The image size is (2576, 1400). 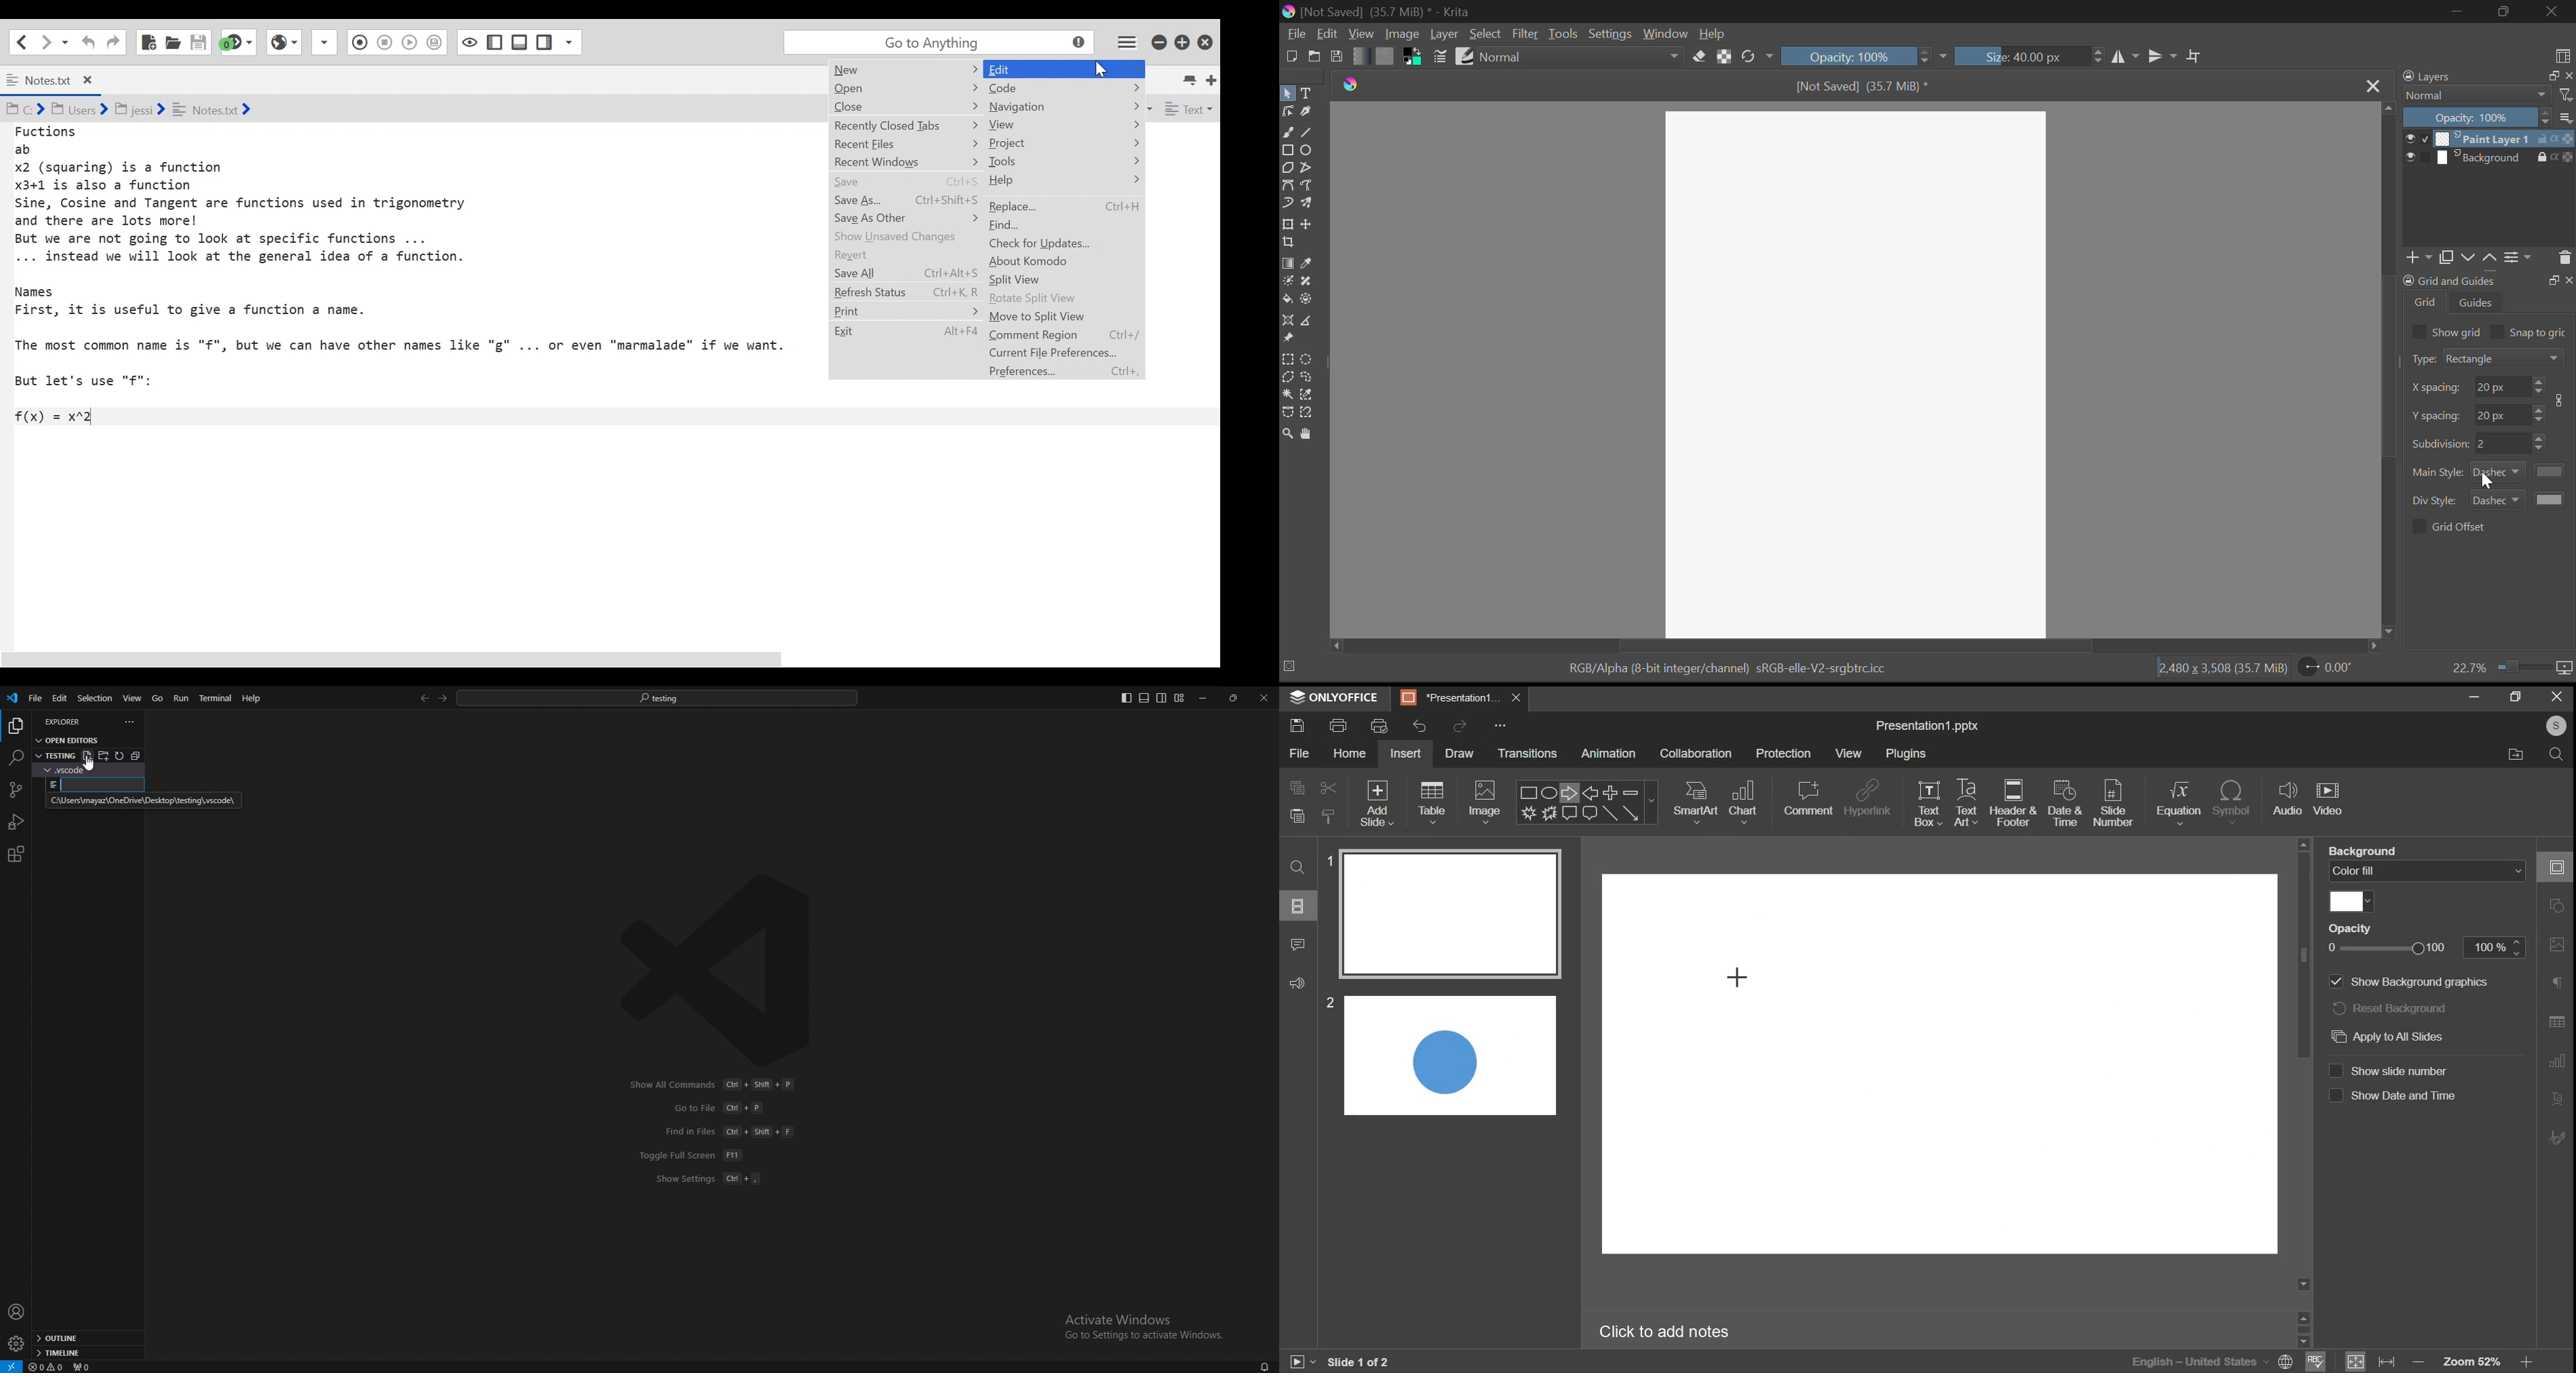 I want to click on Slide settings, so click(x=2557, y=865).